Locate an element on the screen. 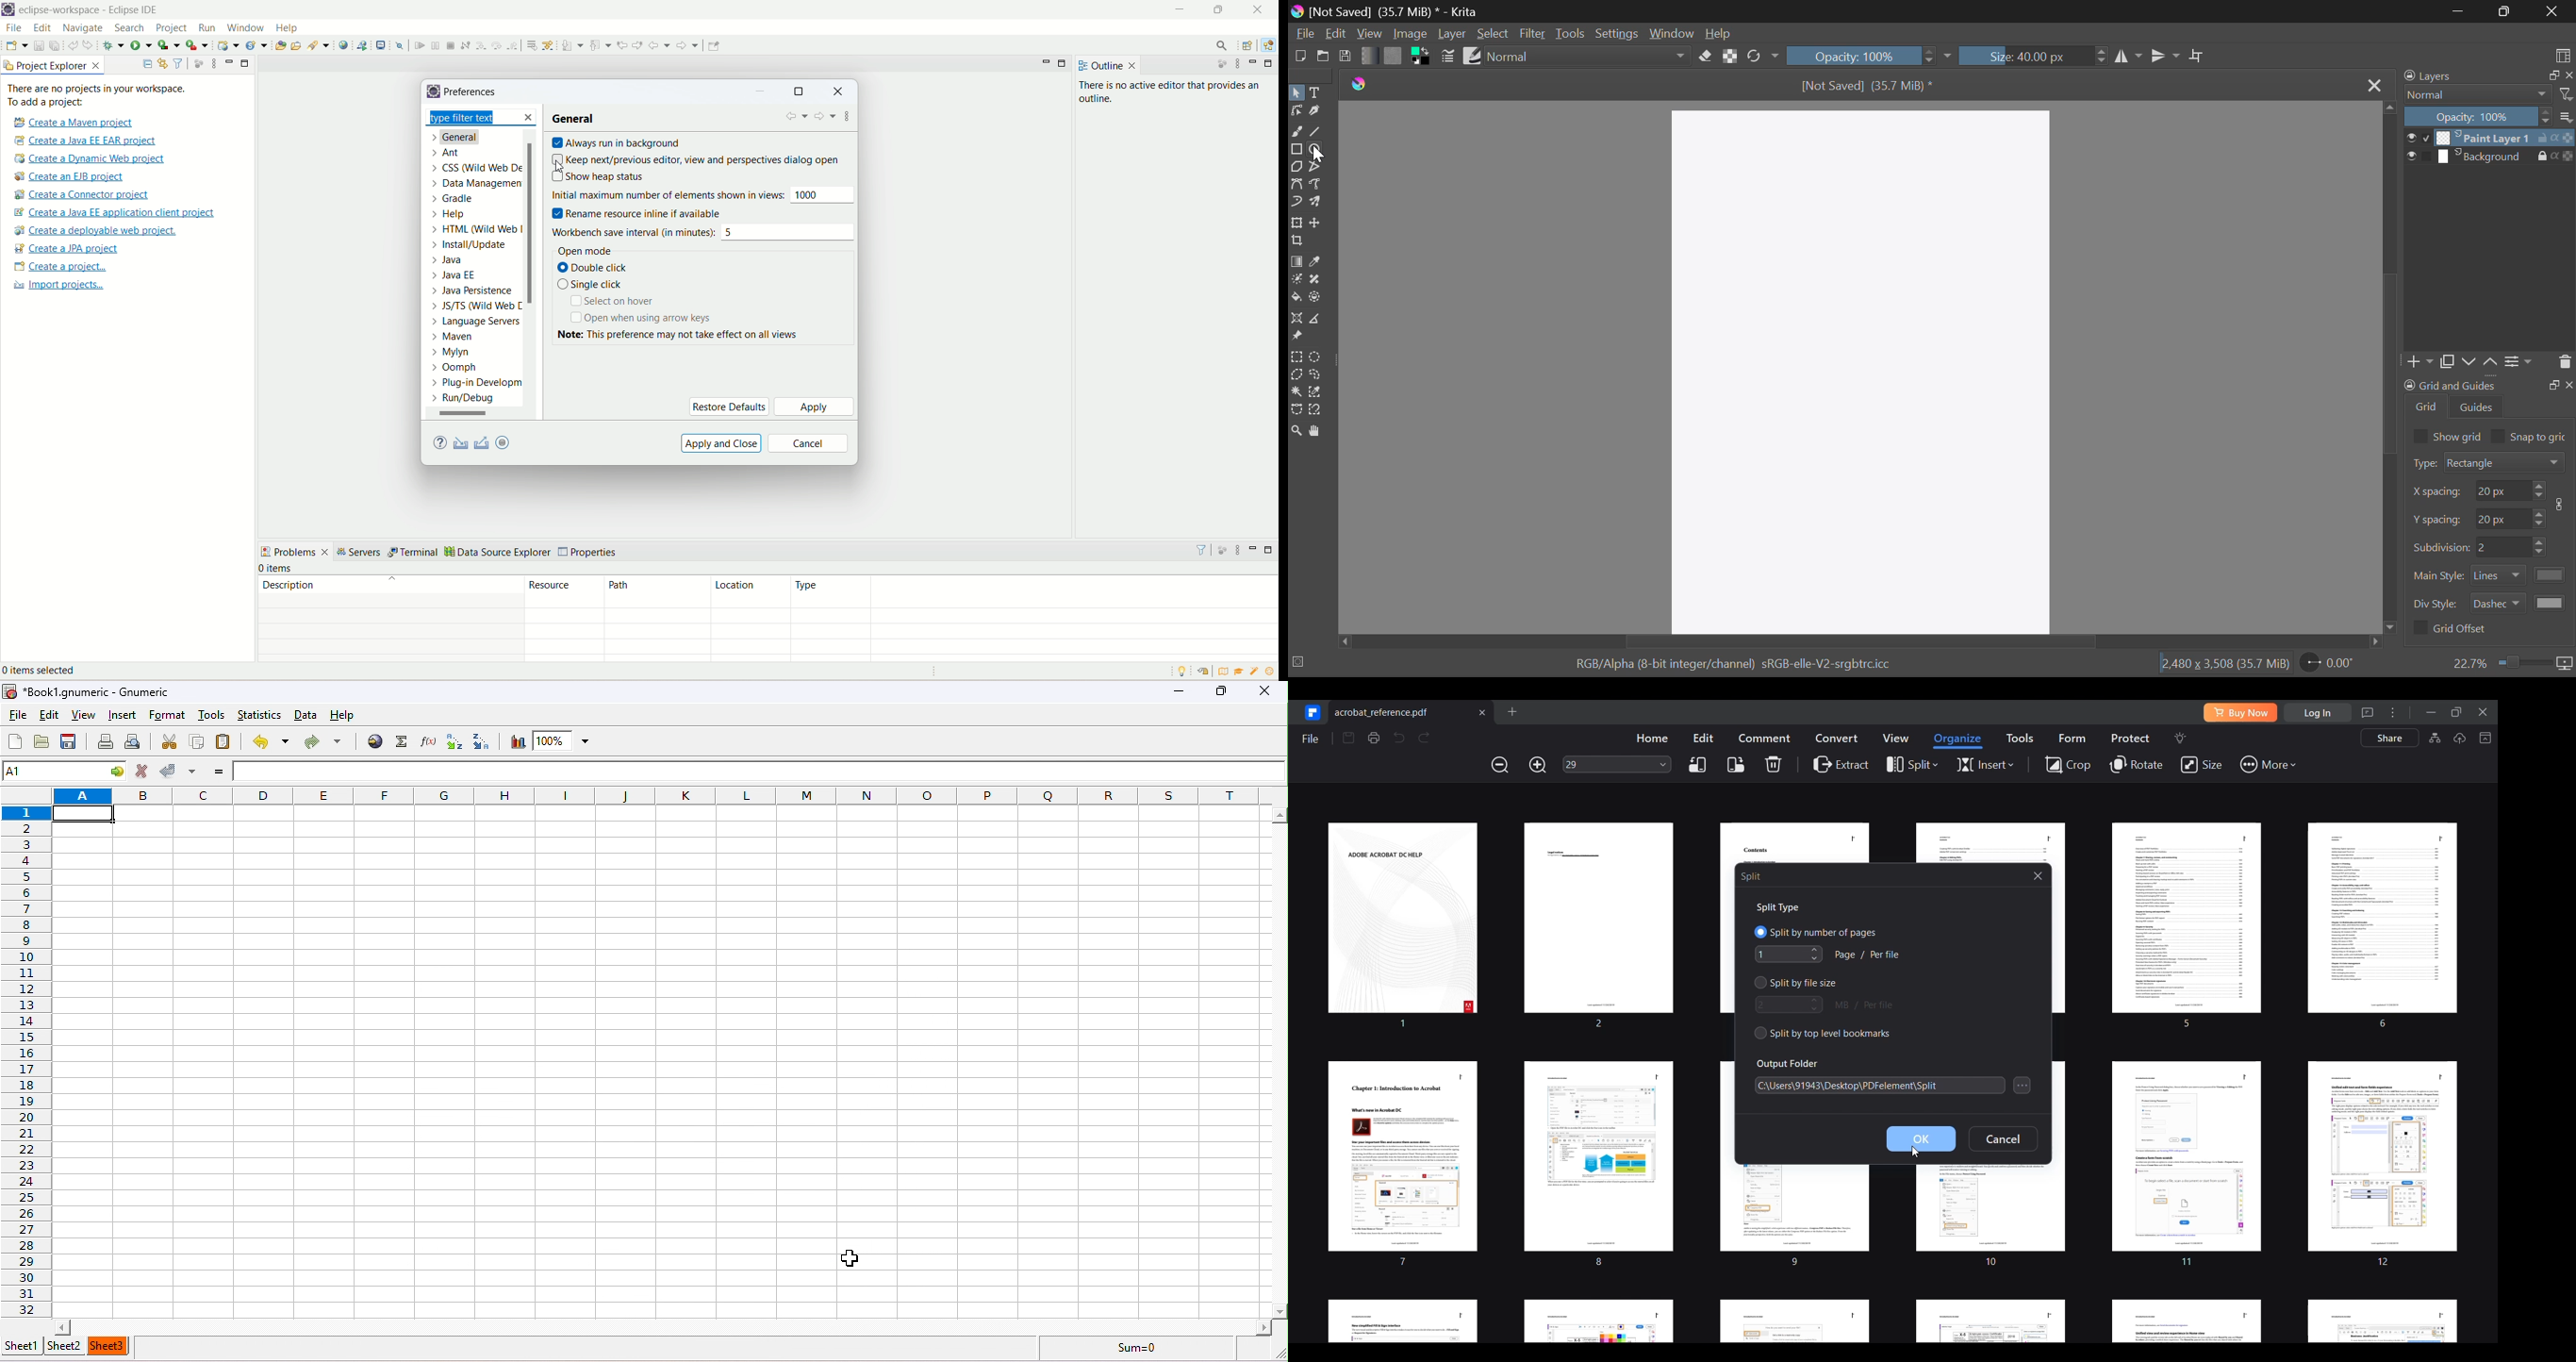 The image size is (2576, 1372). maximize is located at coordinates (1065, 64).